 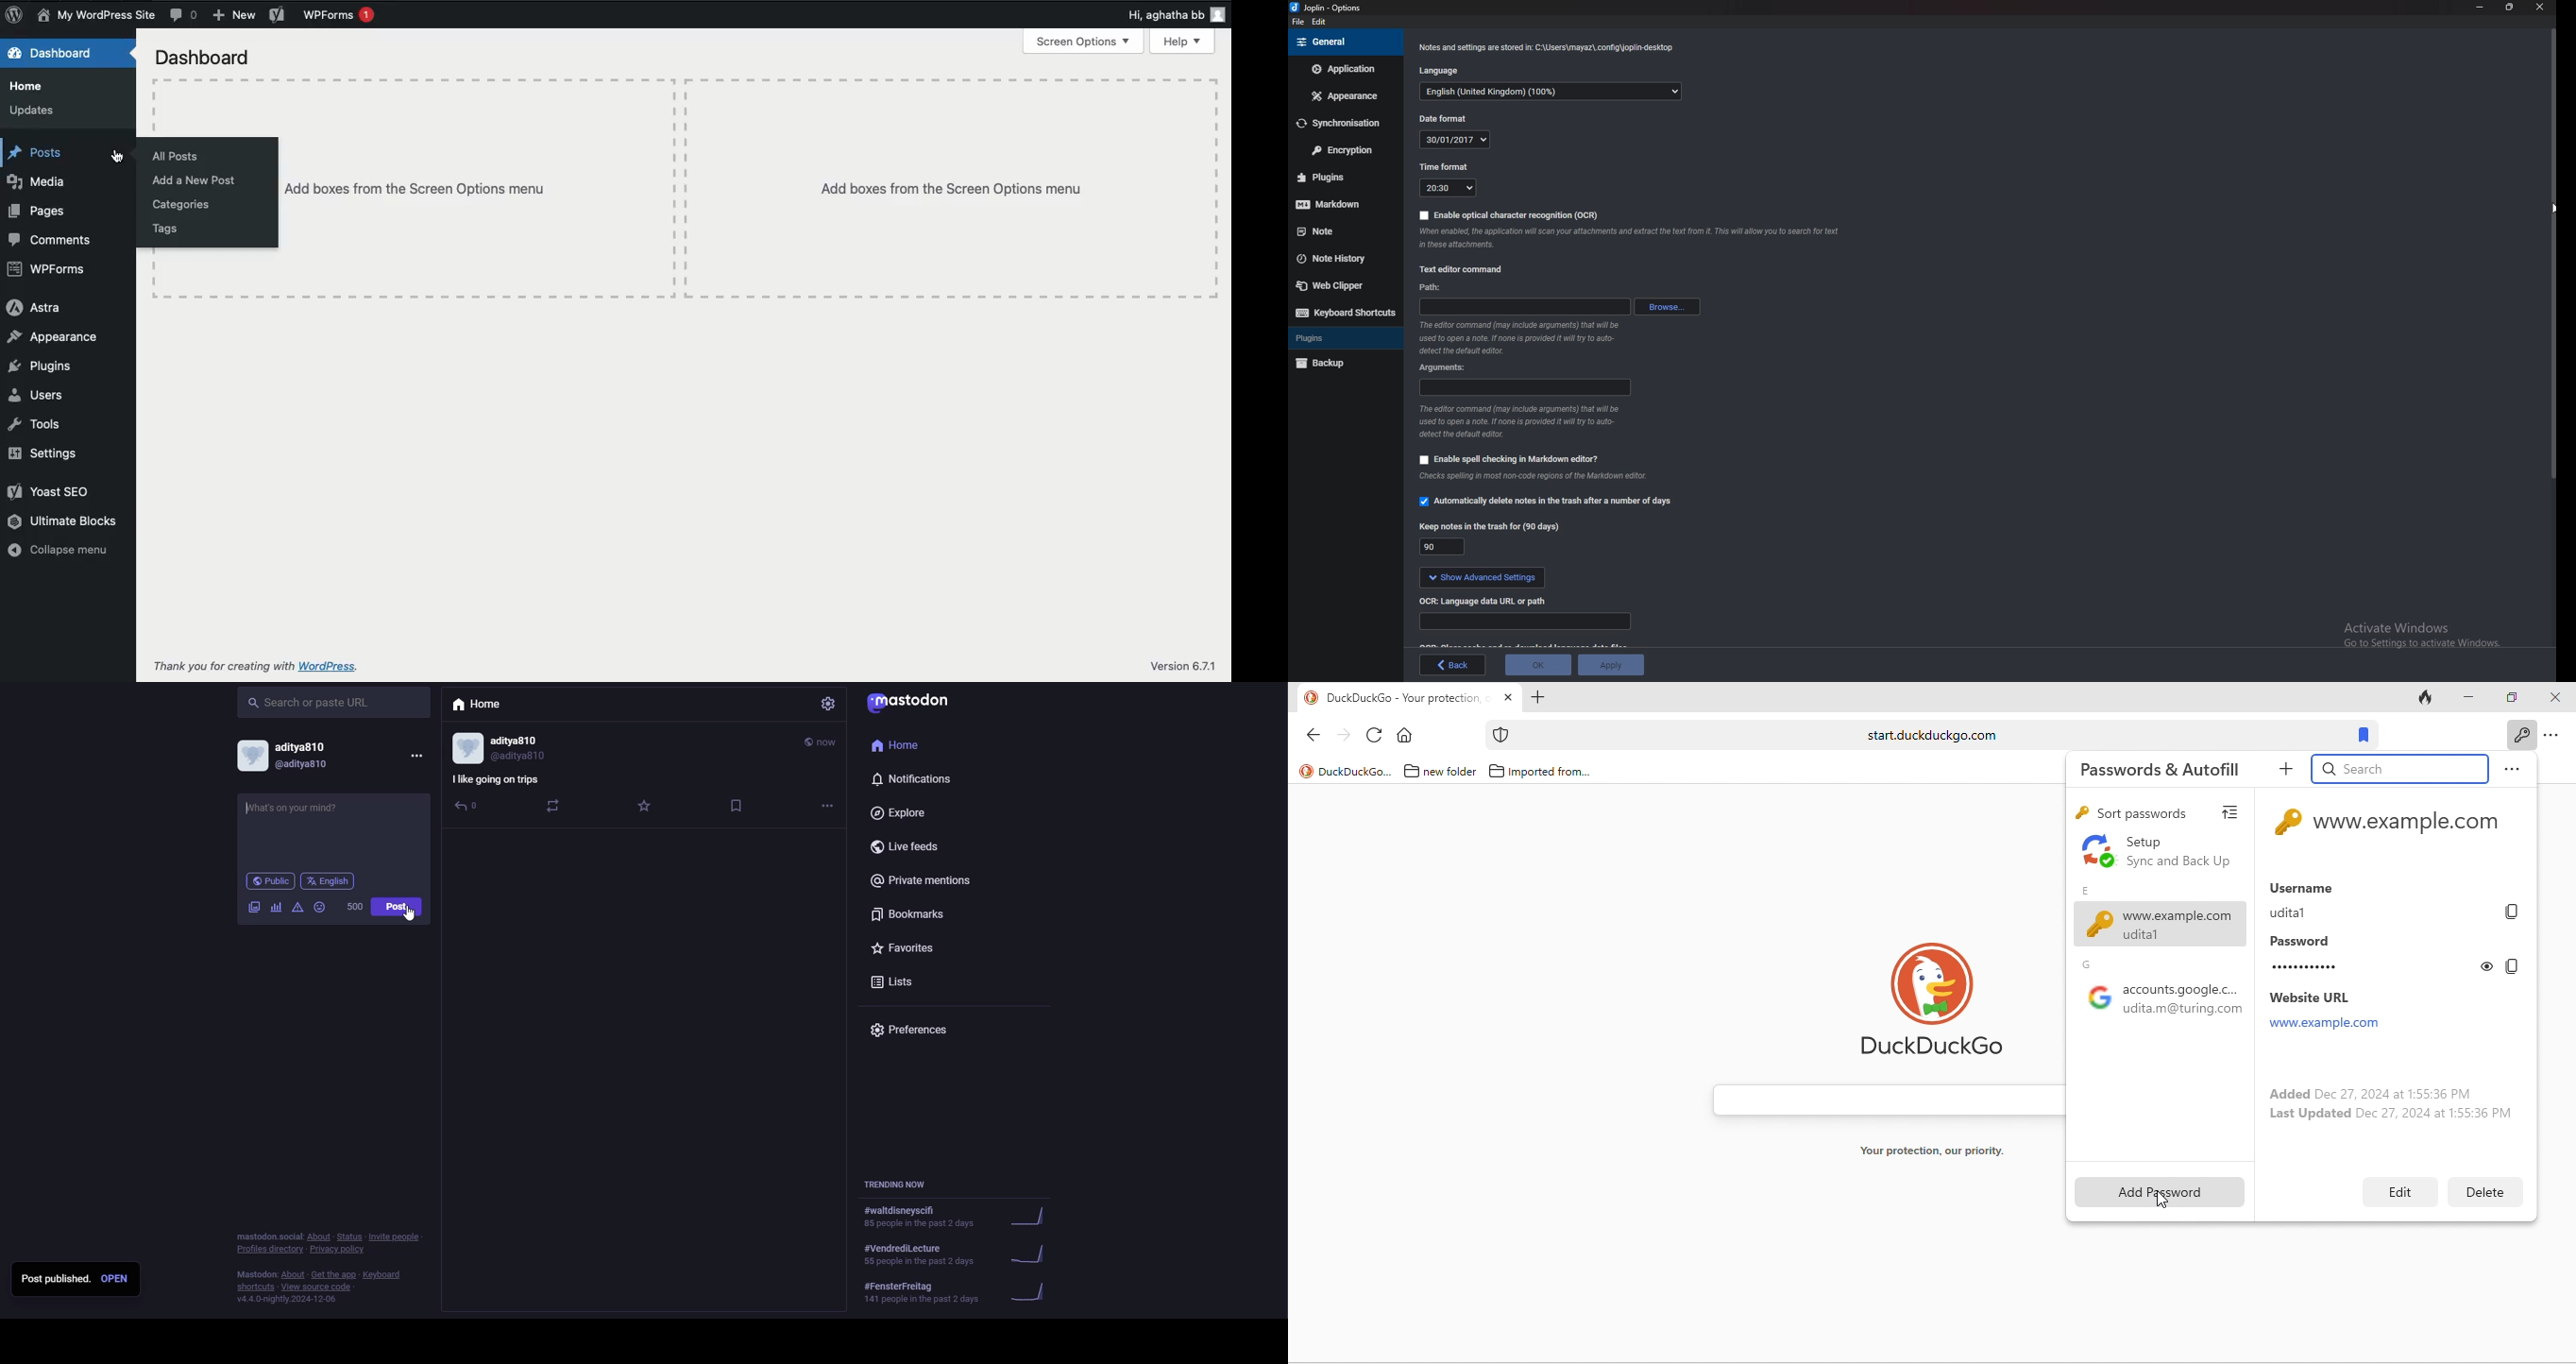 What do you see at coordinates (1552, 93) in the screenshot?
I see `English` at bounding box center [1552, 93].